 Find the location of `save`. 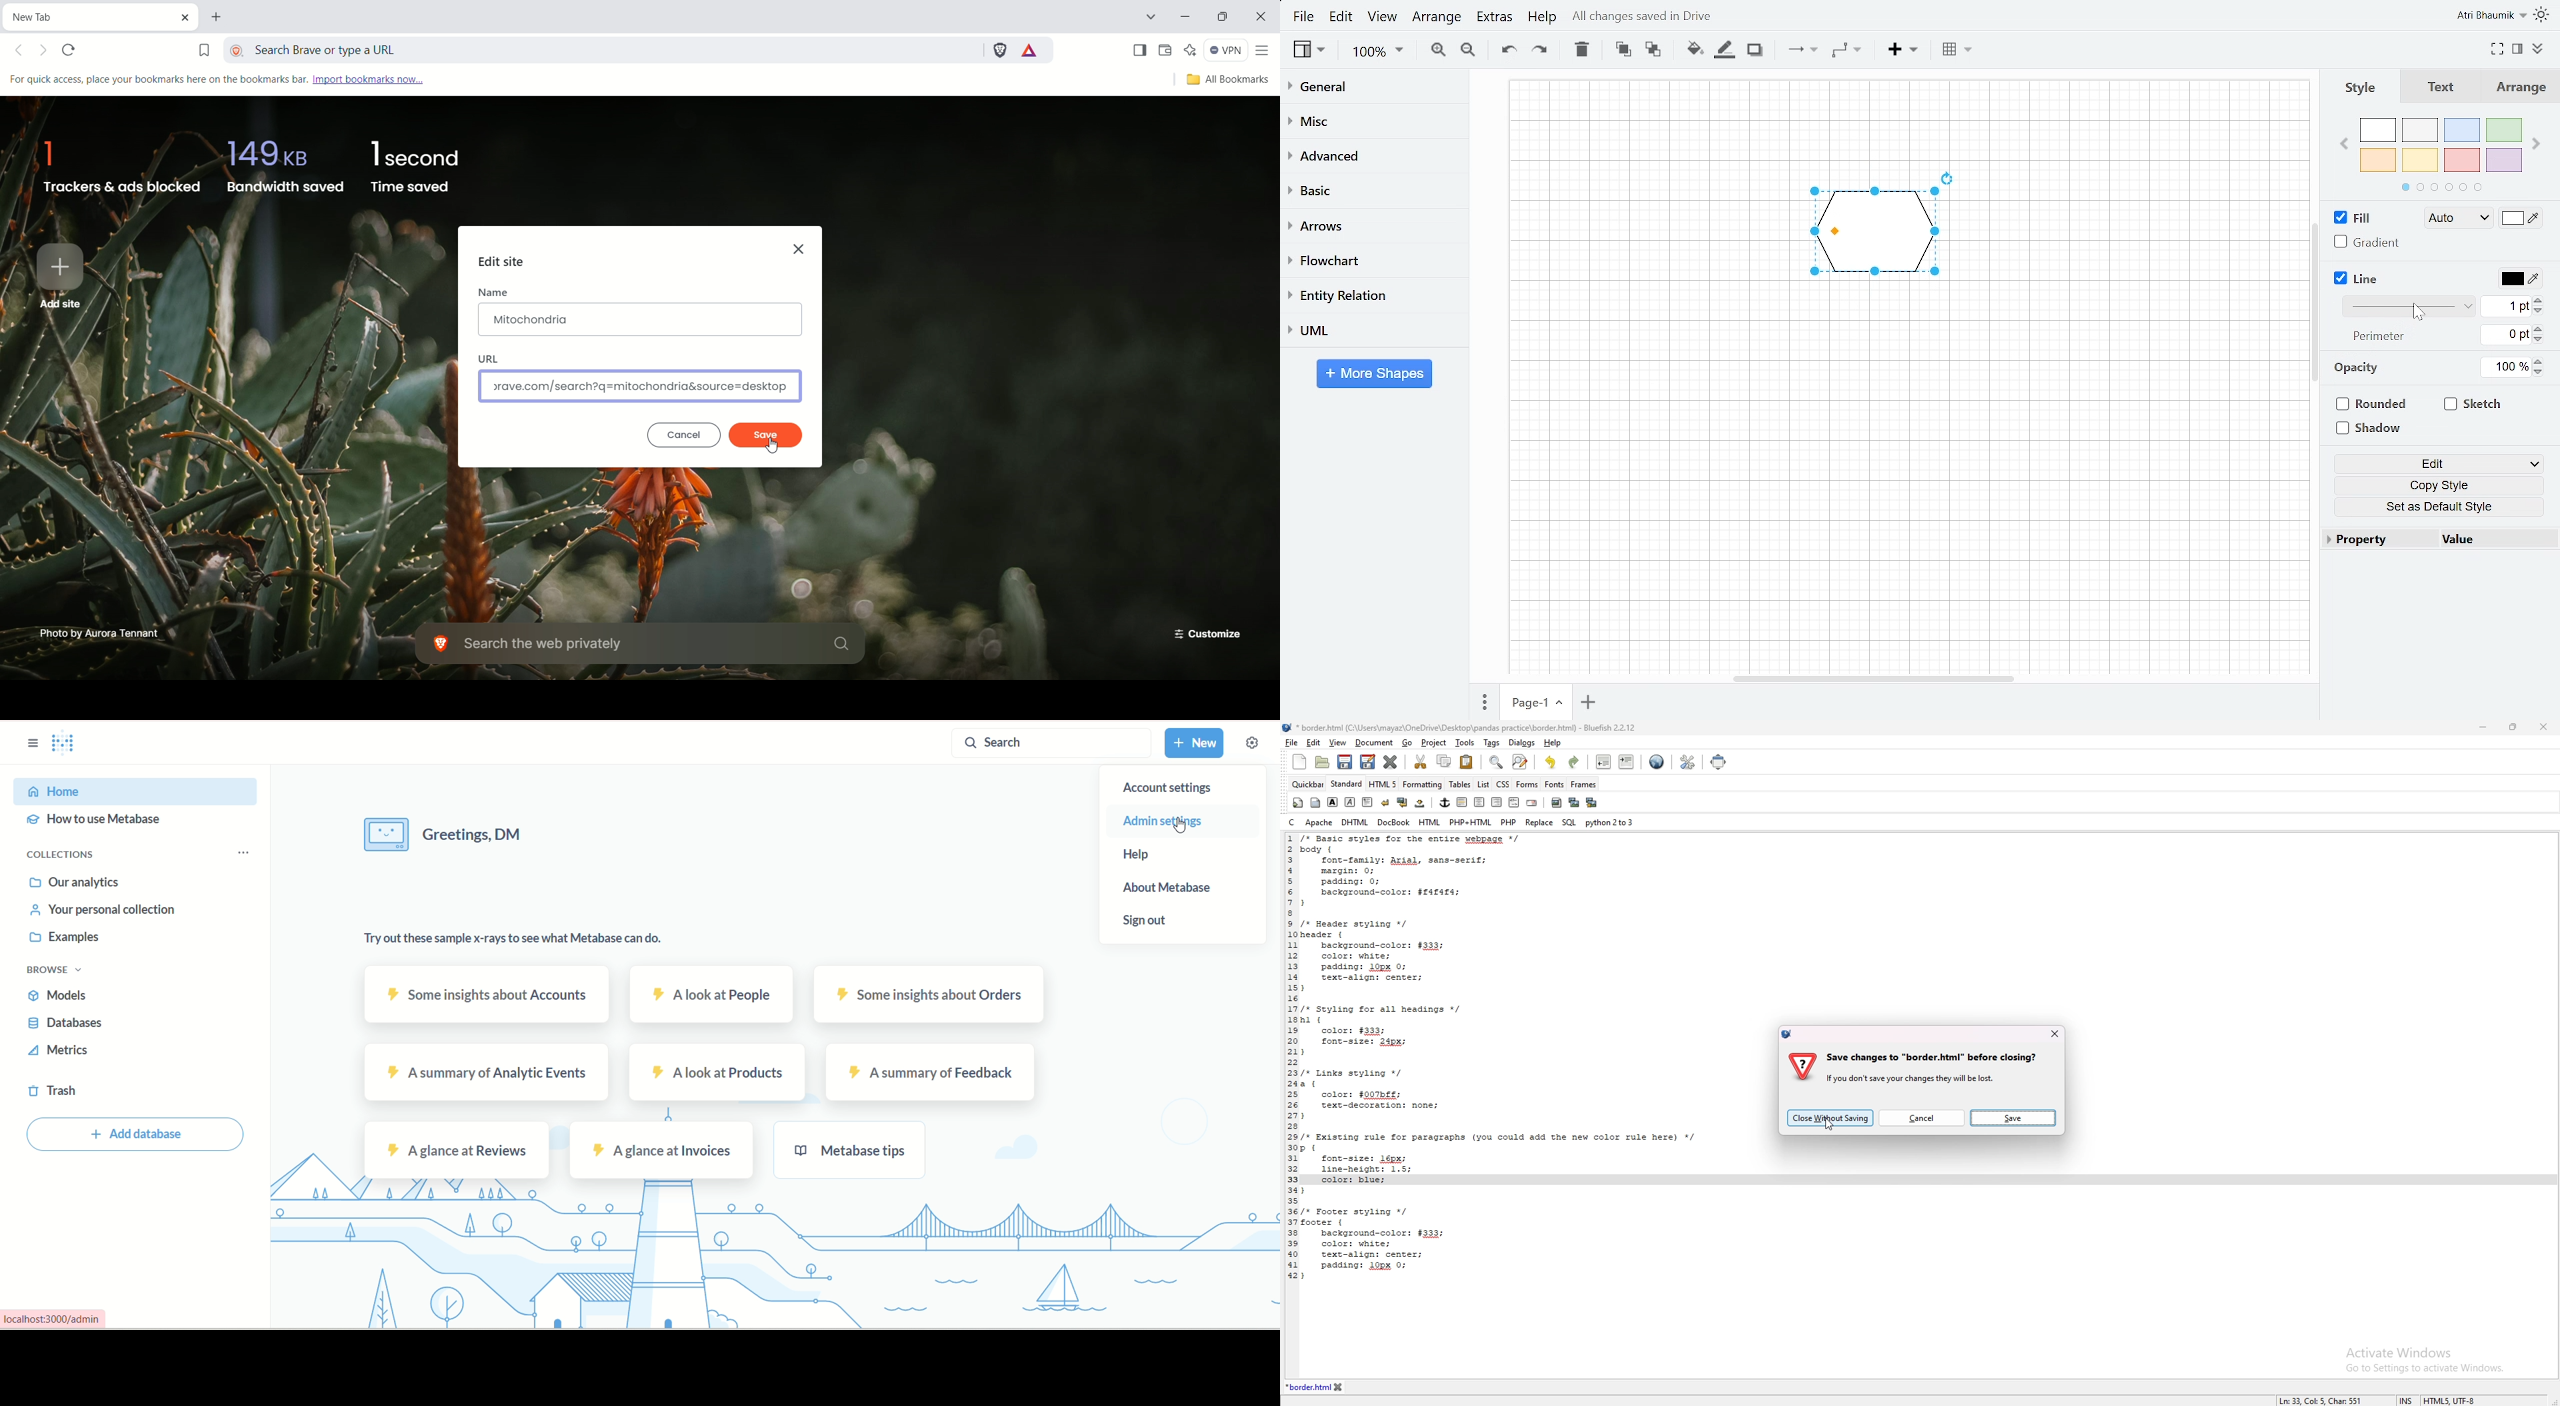

save is located at coordinates (2014, 1117).